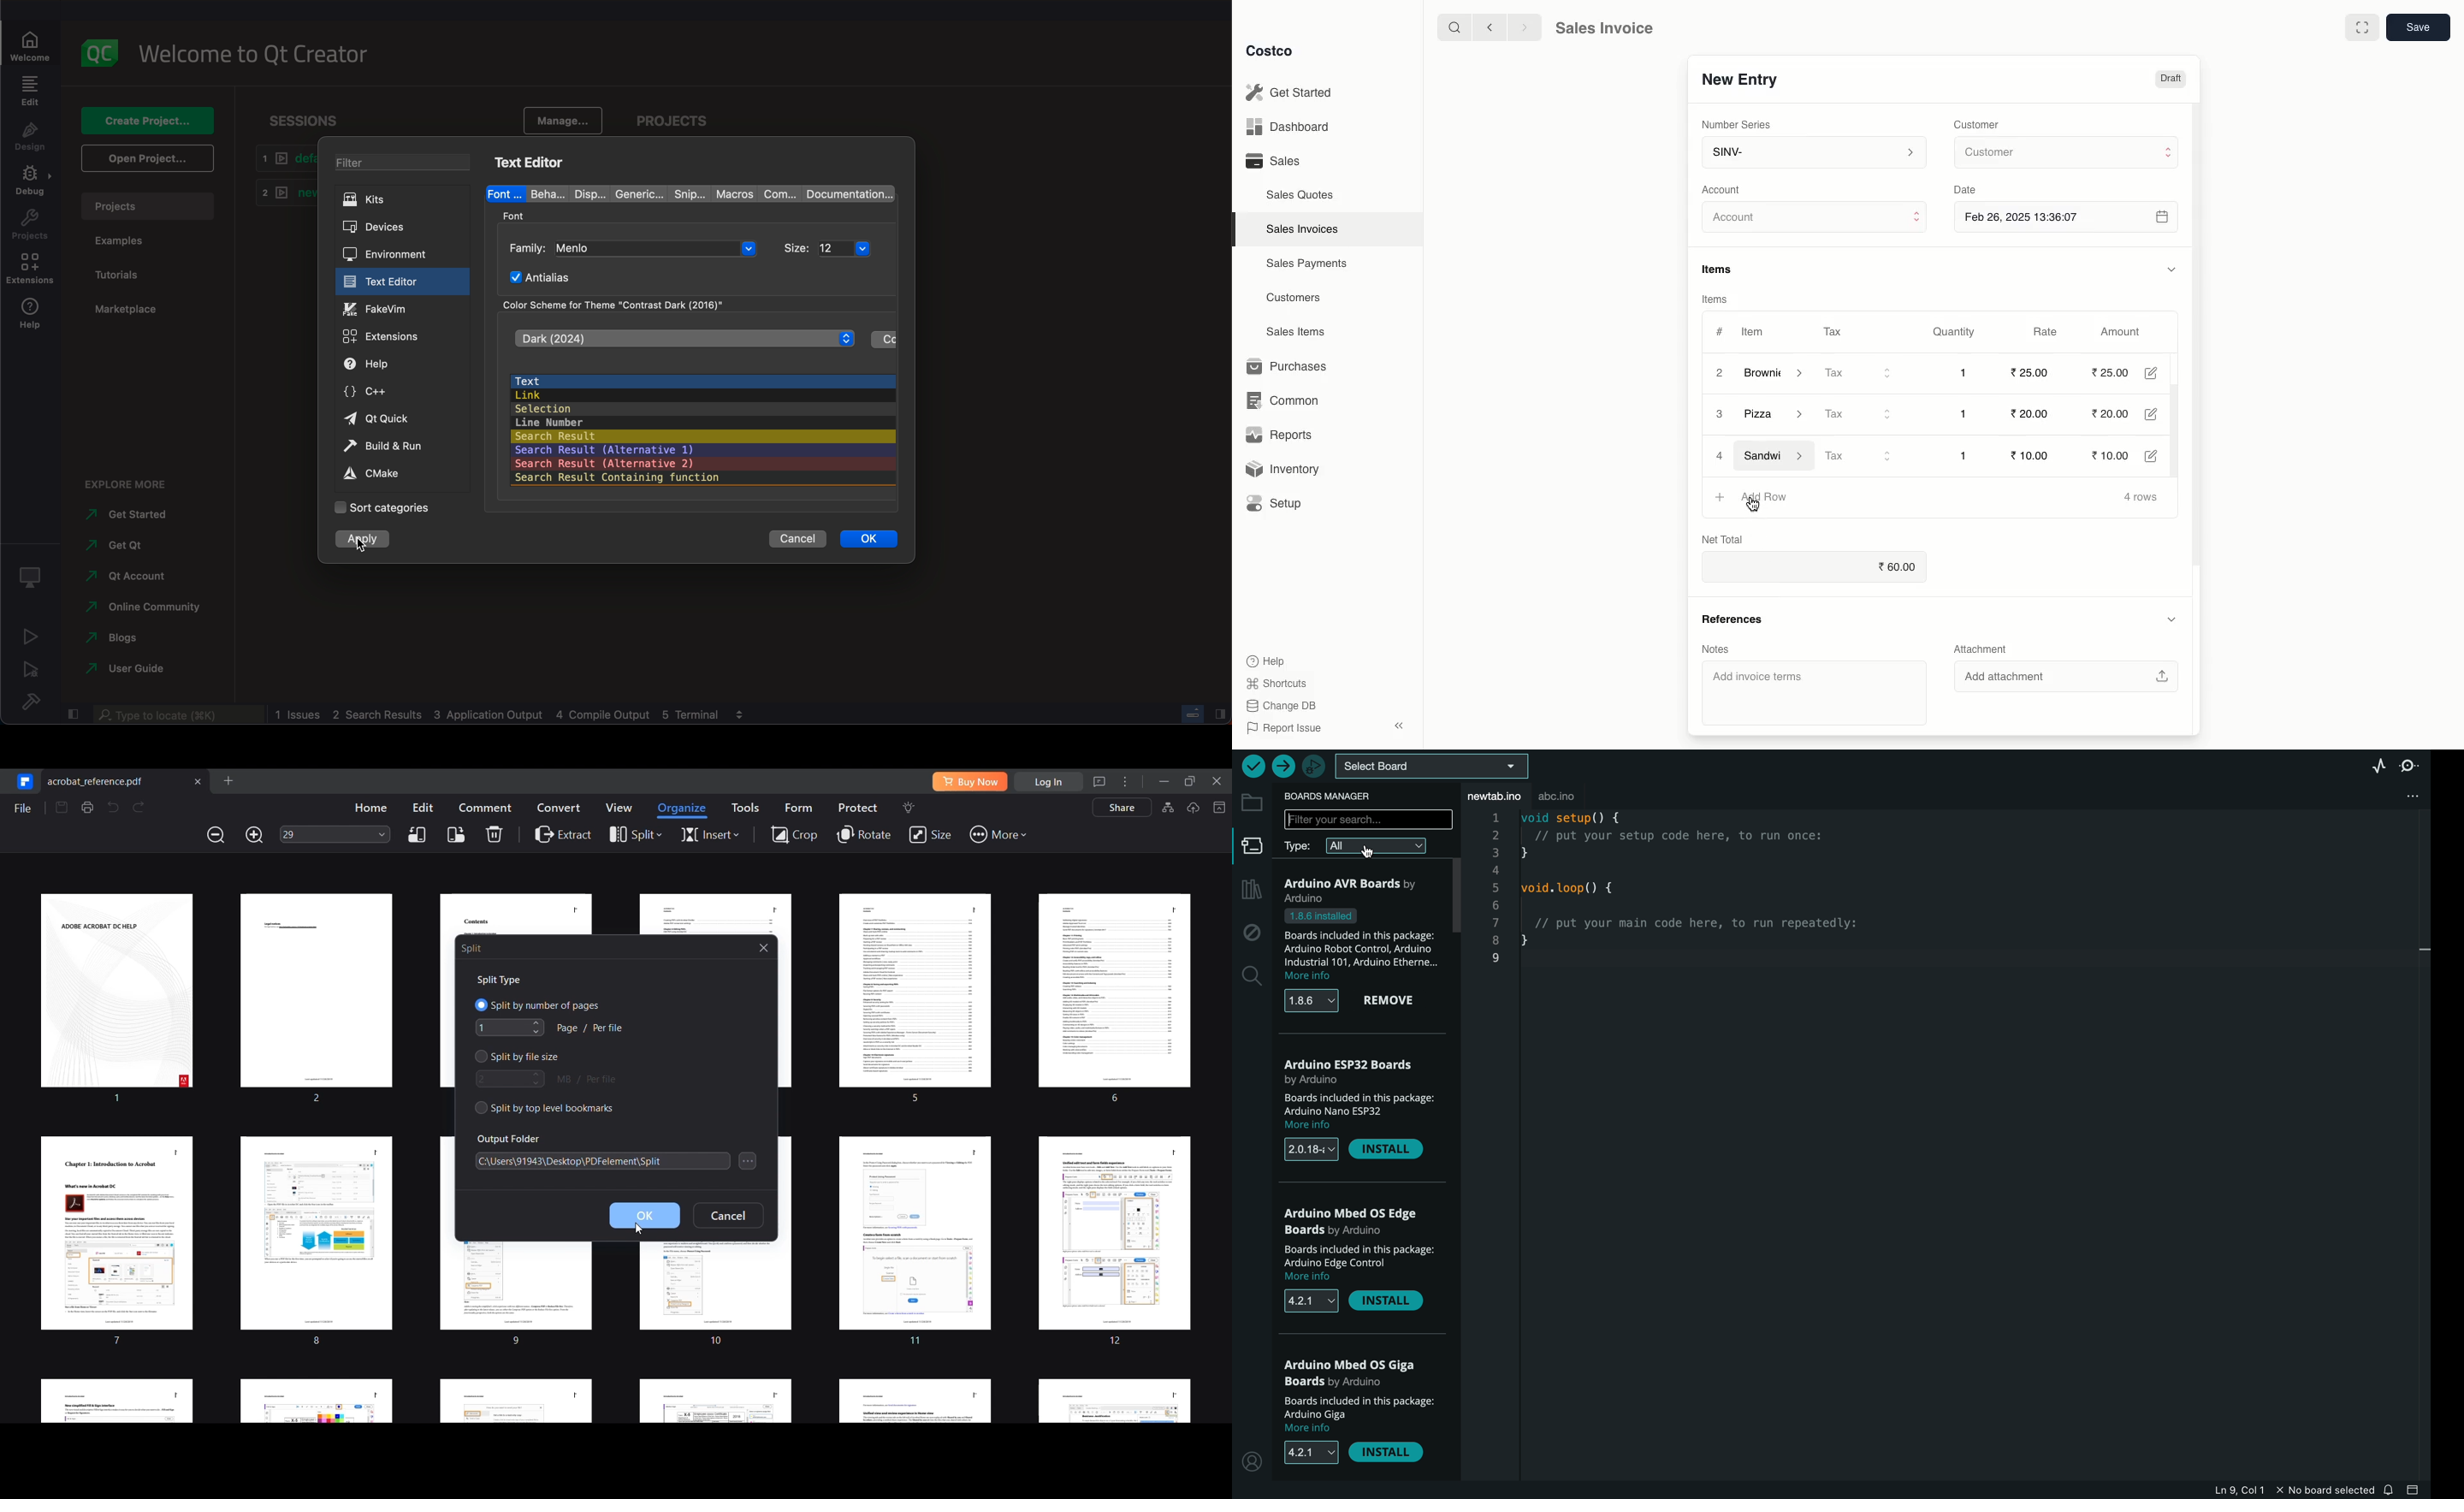 Image resolution: width=2464 pixels, height=1512 pixels. Describe the element at coordinates (1969, 190) in the screenshot. I see `Date` at that location.